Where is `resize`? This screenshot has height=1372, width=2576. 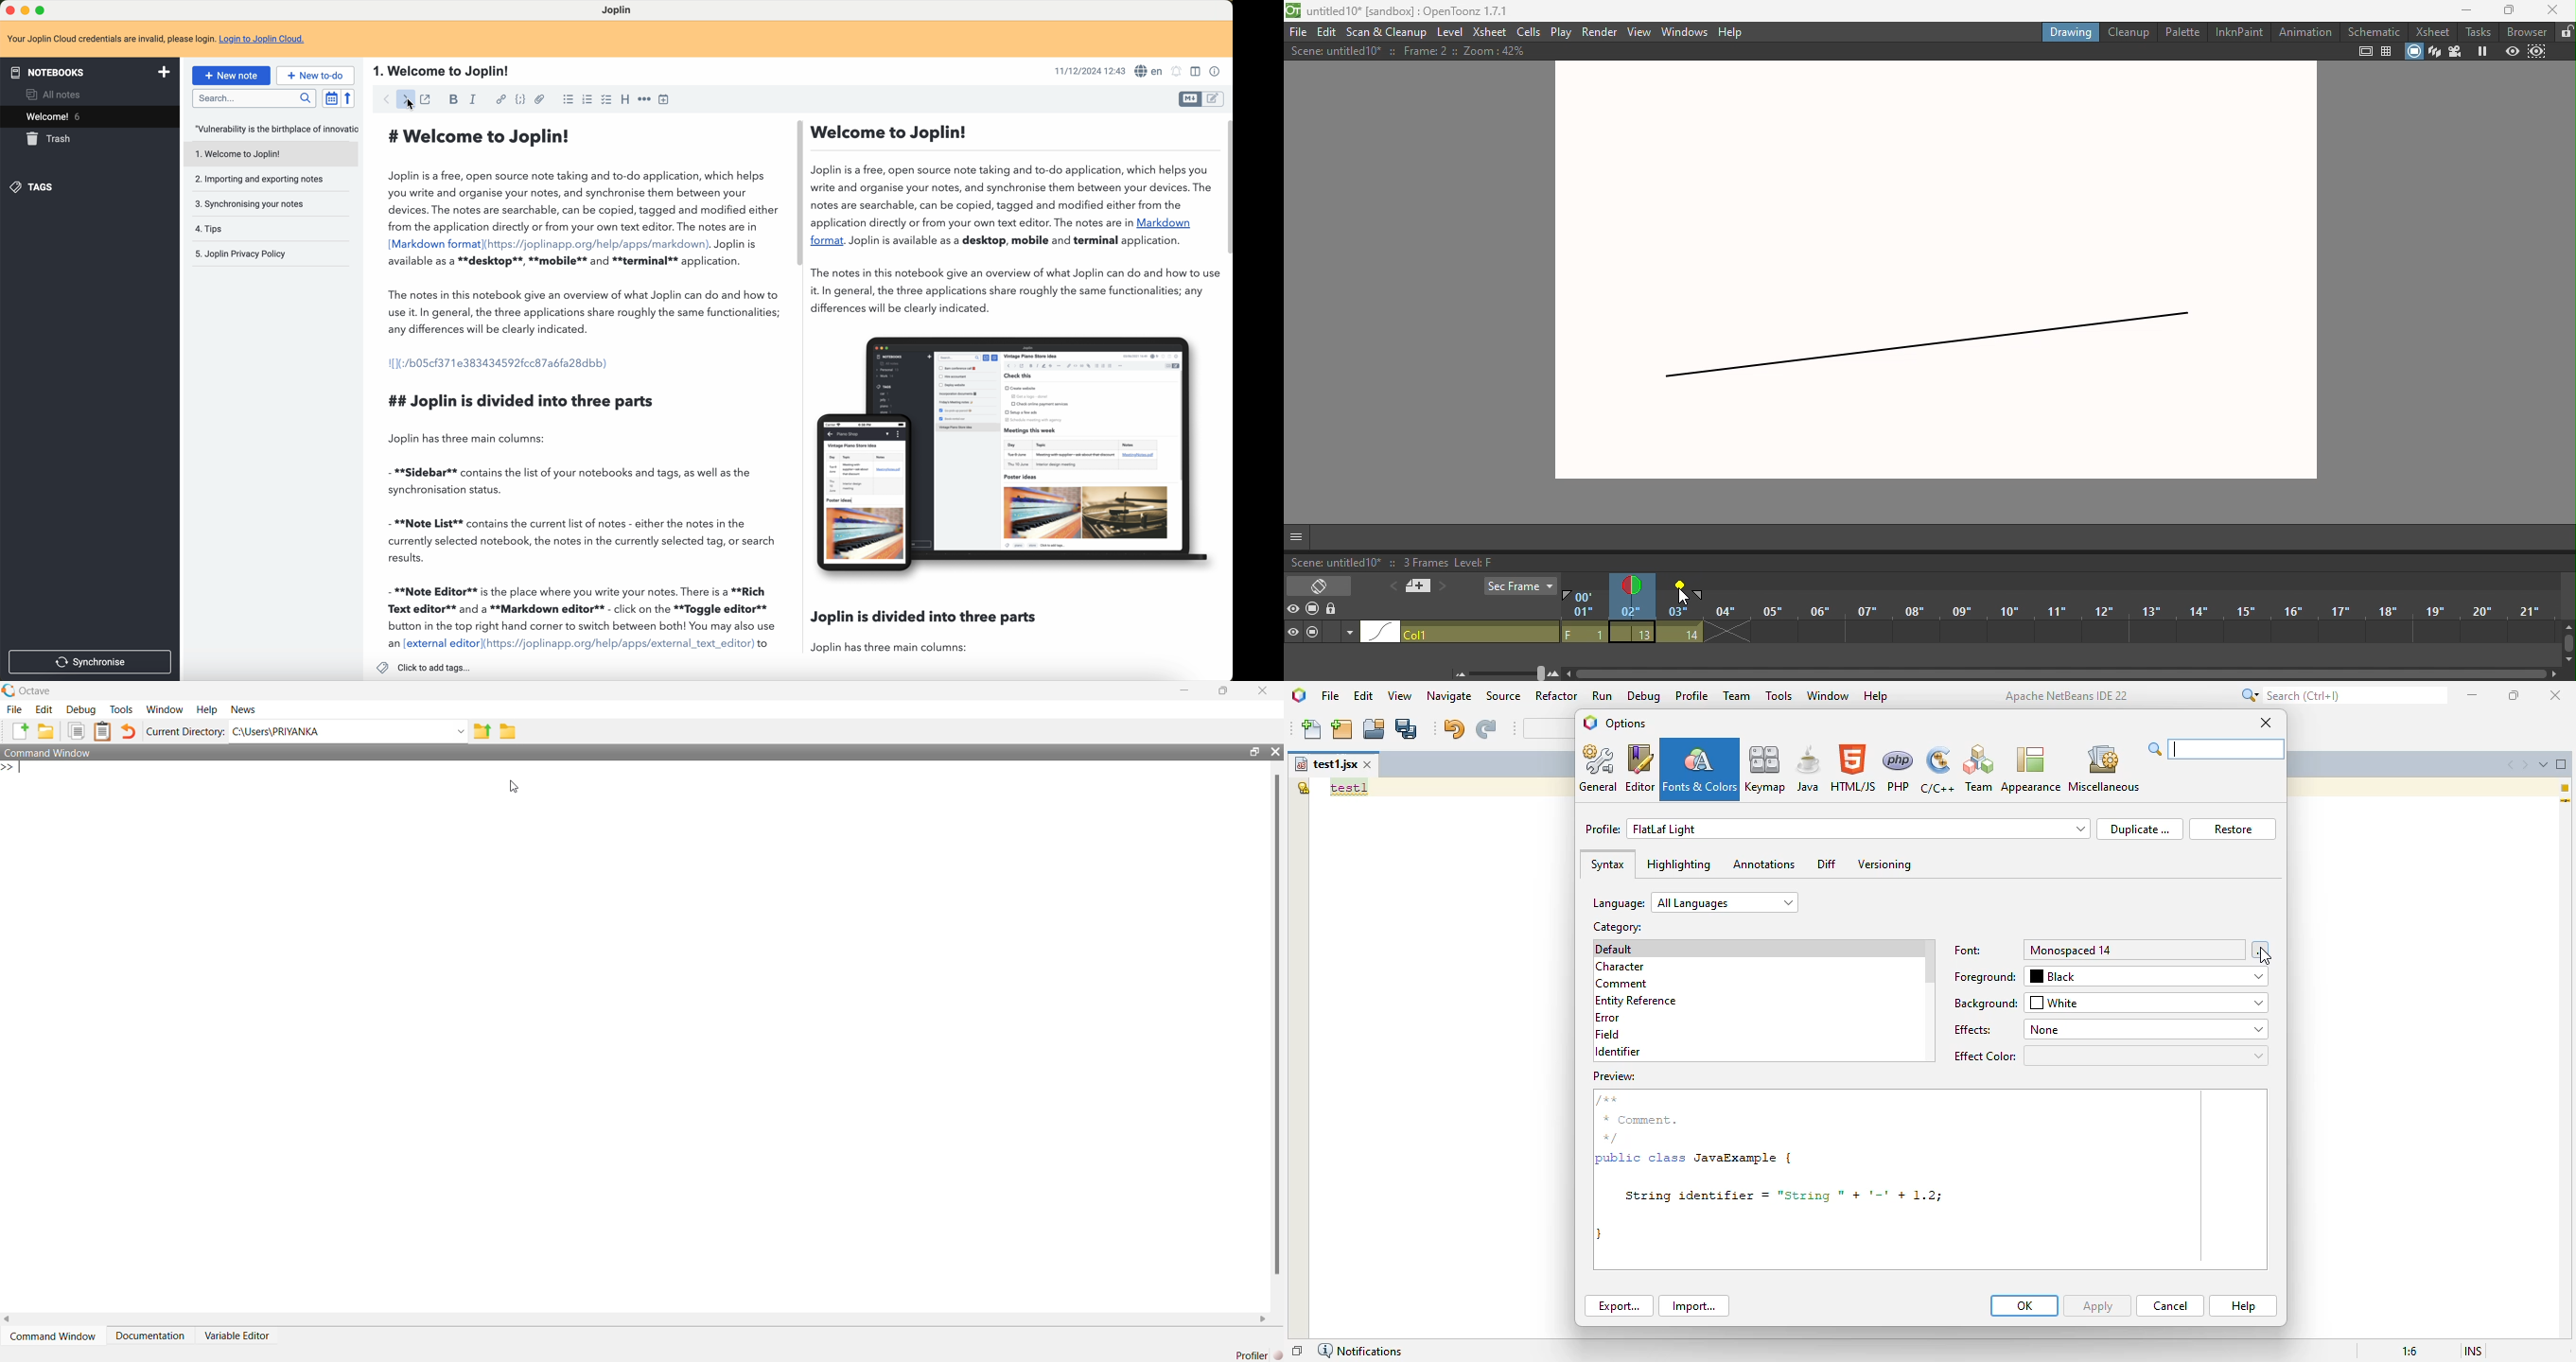
resize is located at coordinates (1224, 690).